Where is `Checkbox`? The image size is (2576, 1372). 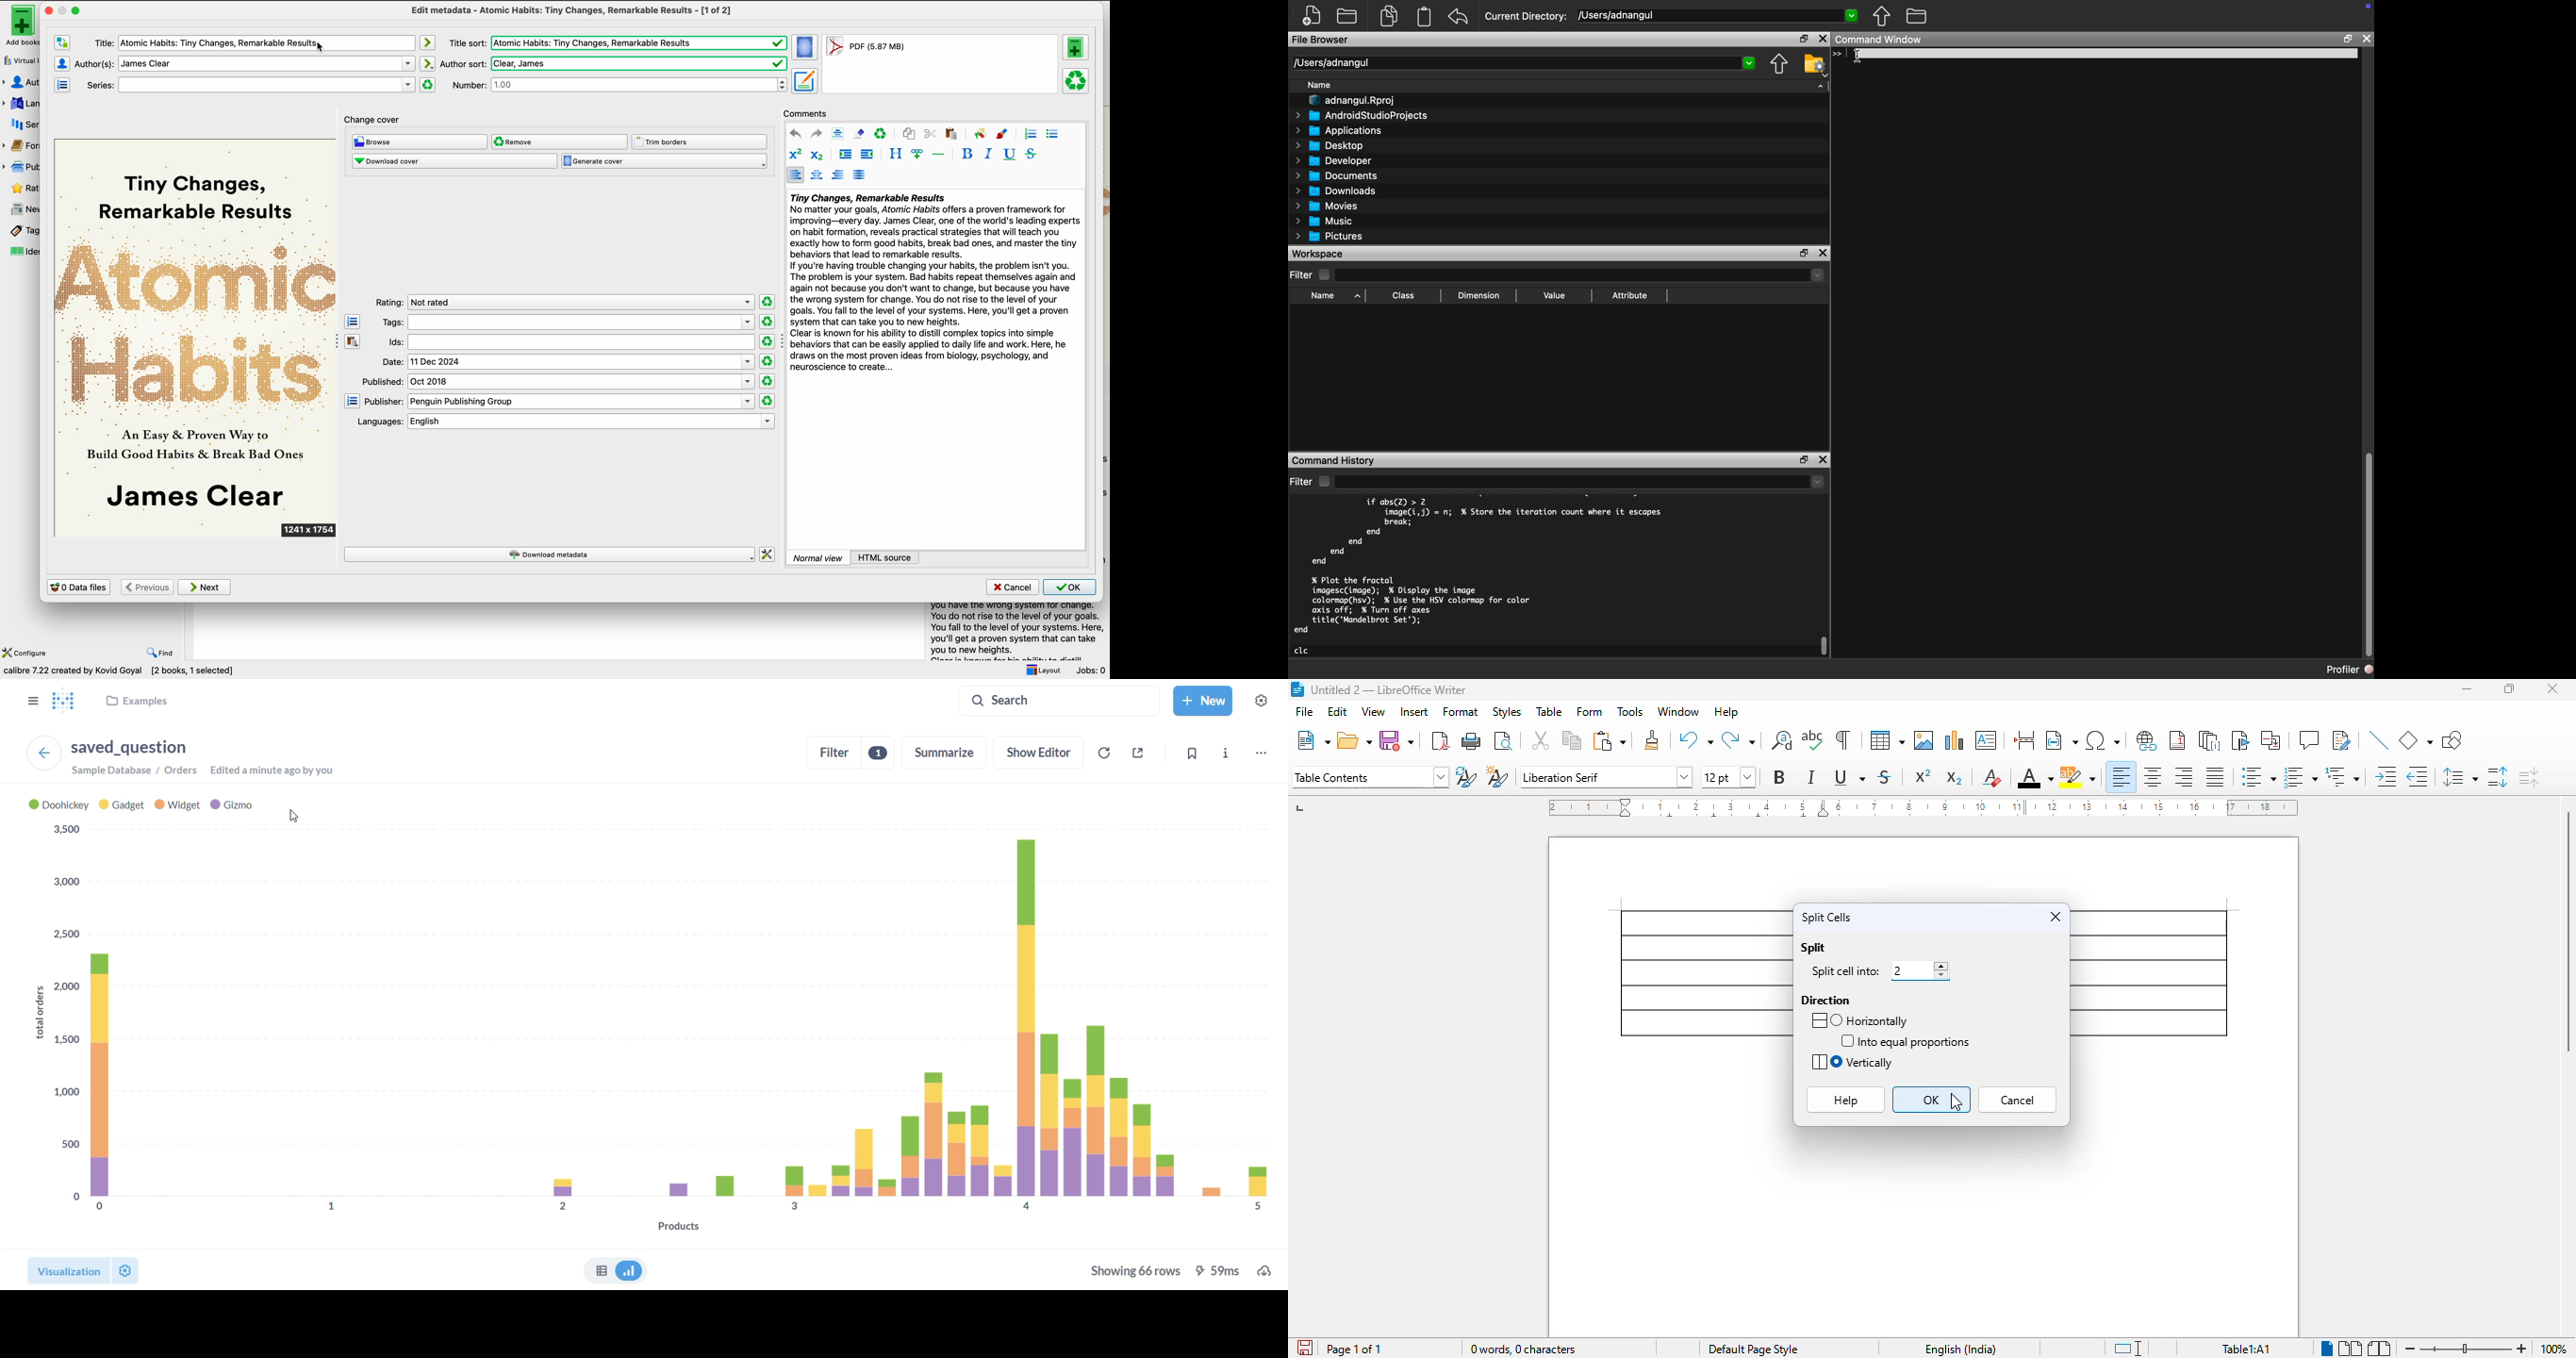 Checkbox is located at coordinates (1324, 275).